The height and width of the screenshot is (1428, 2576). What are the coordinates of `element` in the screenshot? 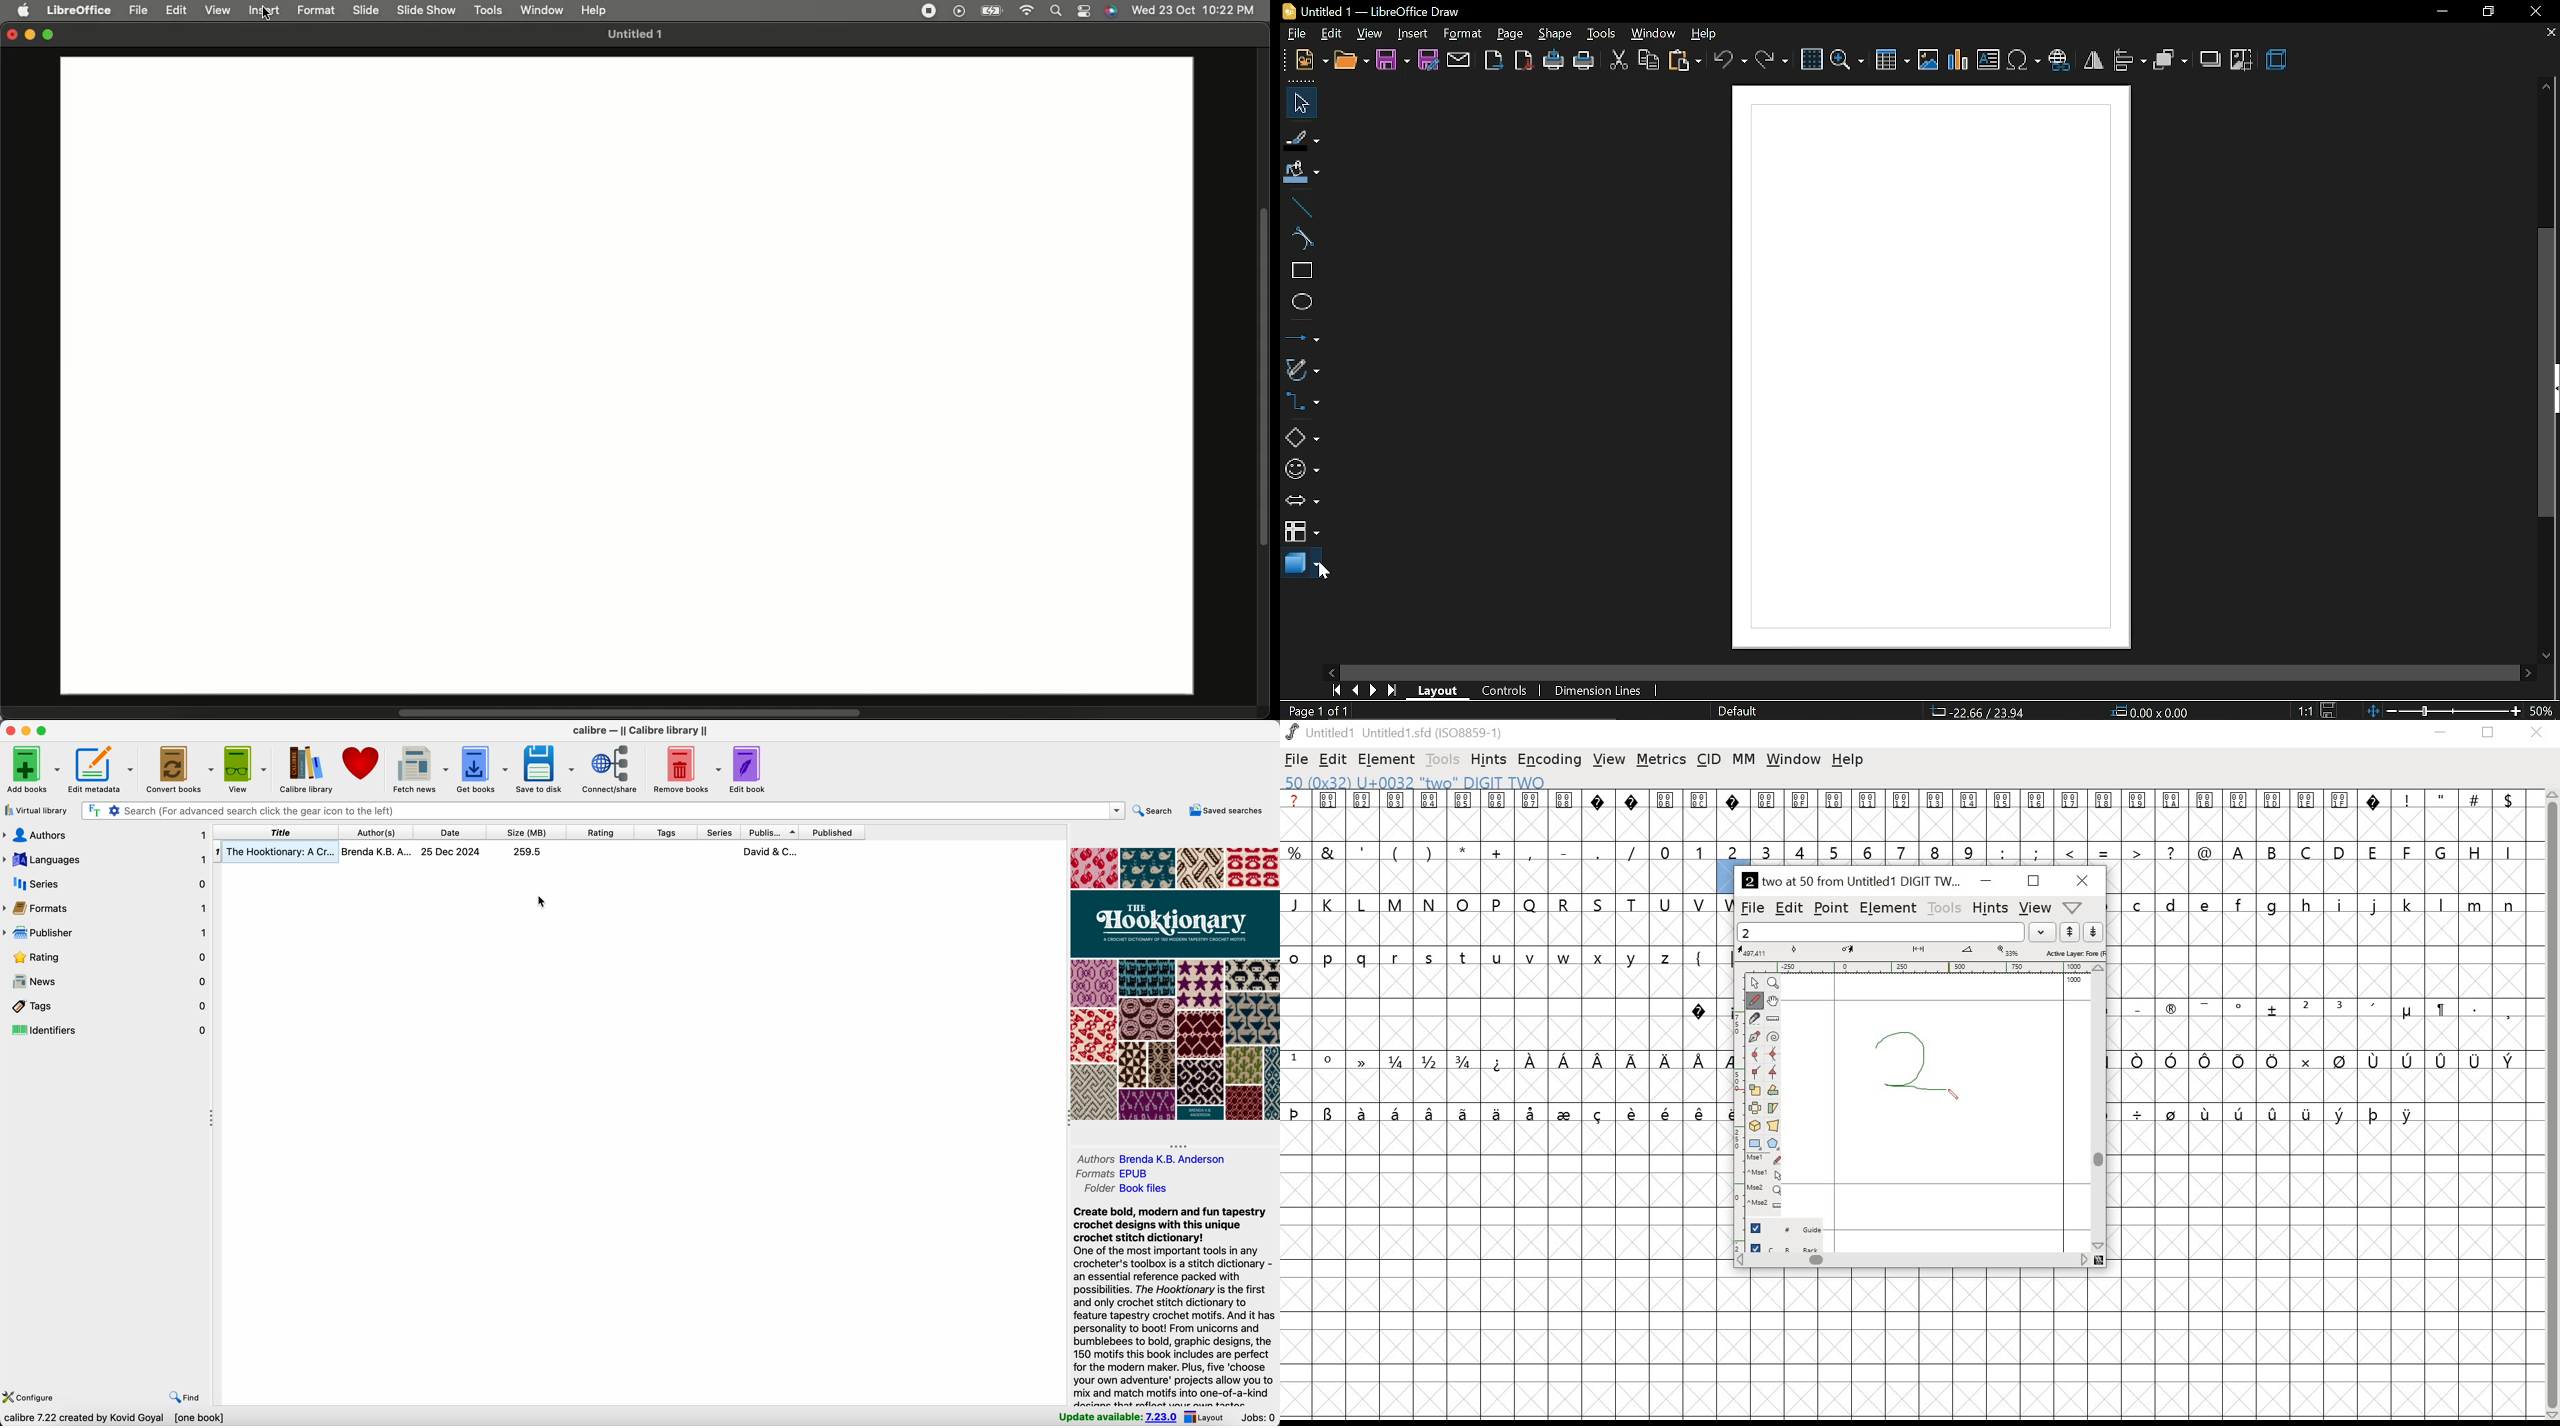 It's located at (1388, 759).